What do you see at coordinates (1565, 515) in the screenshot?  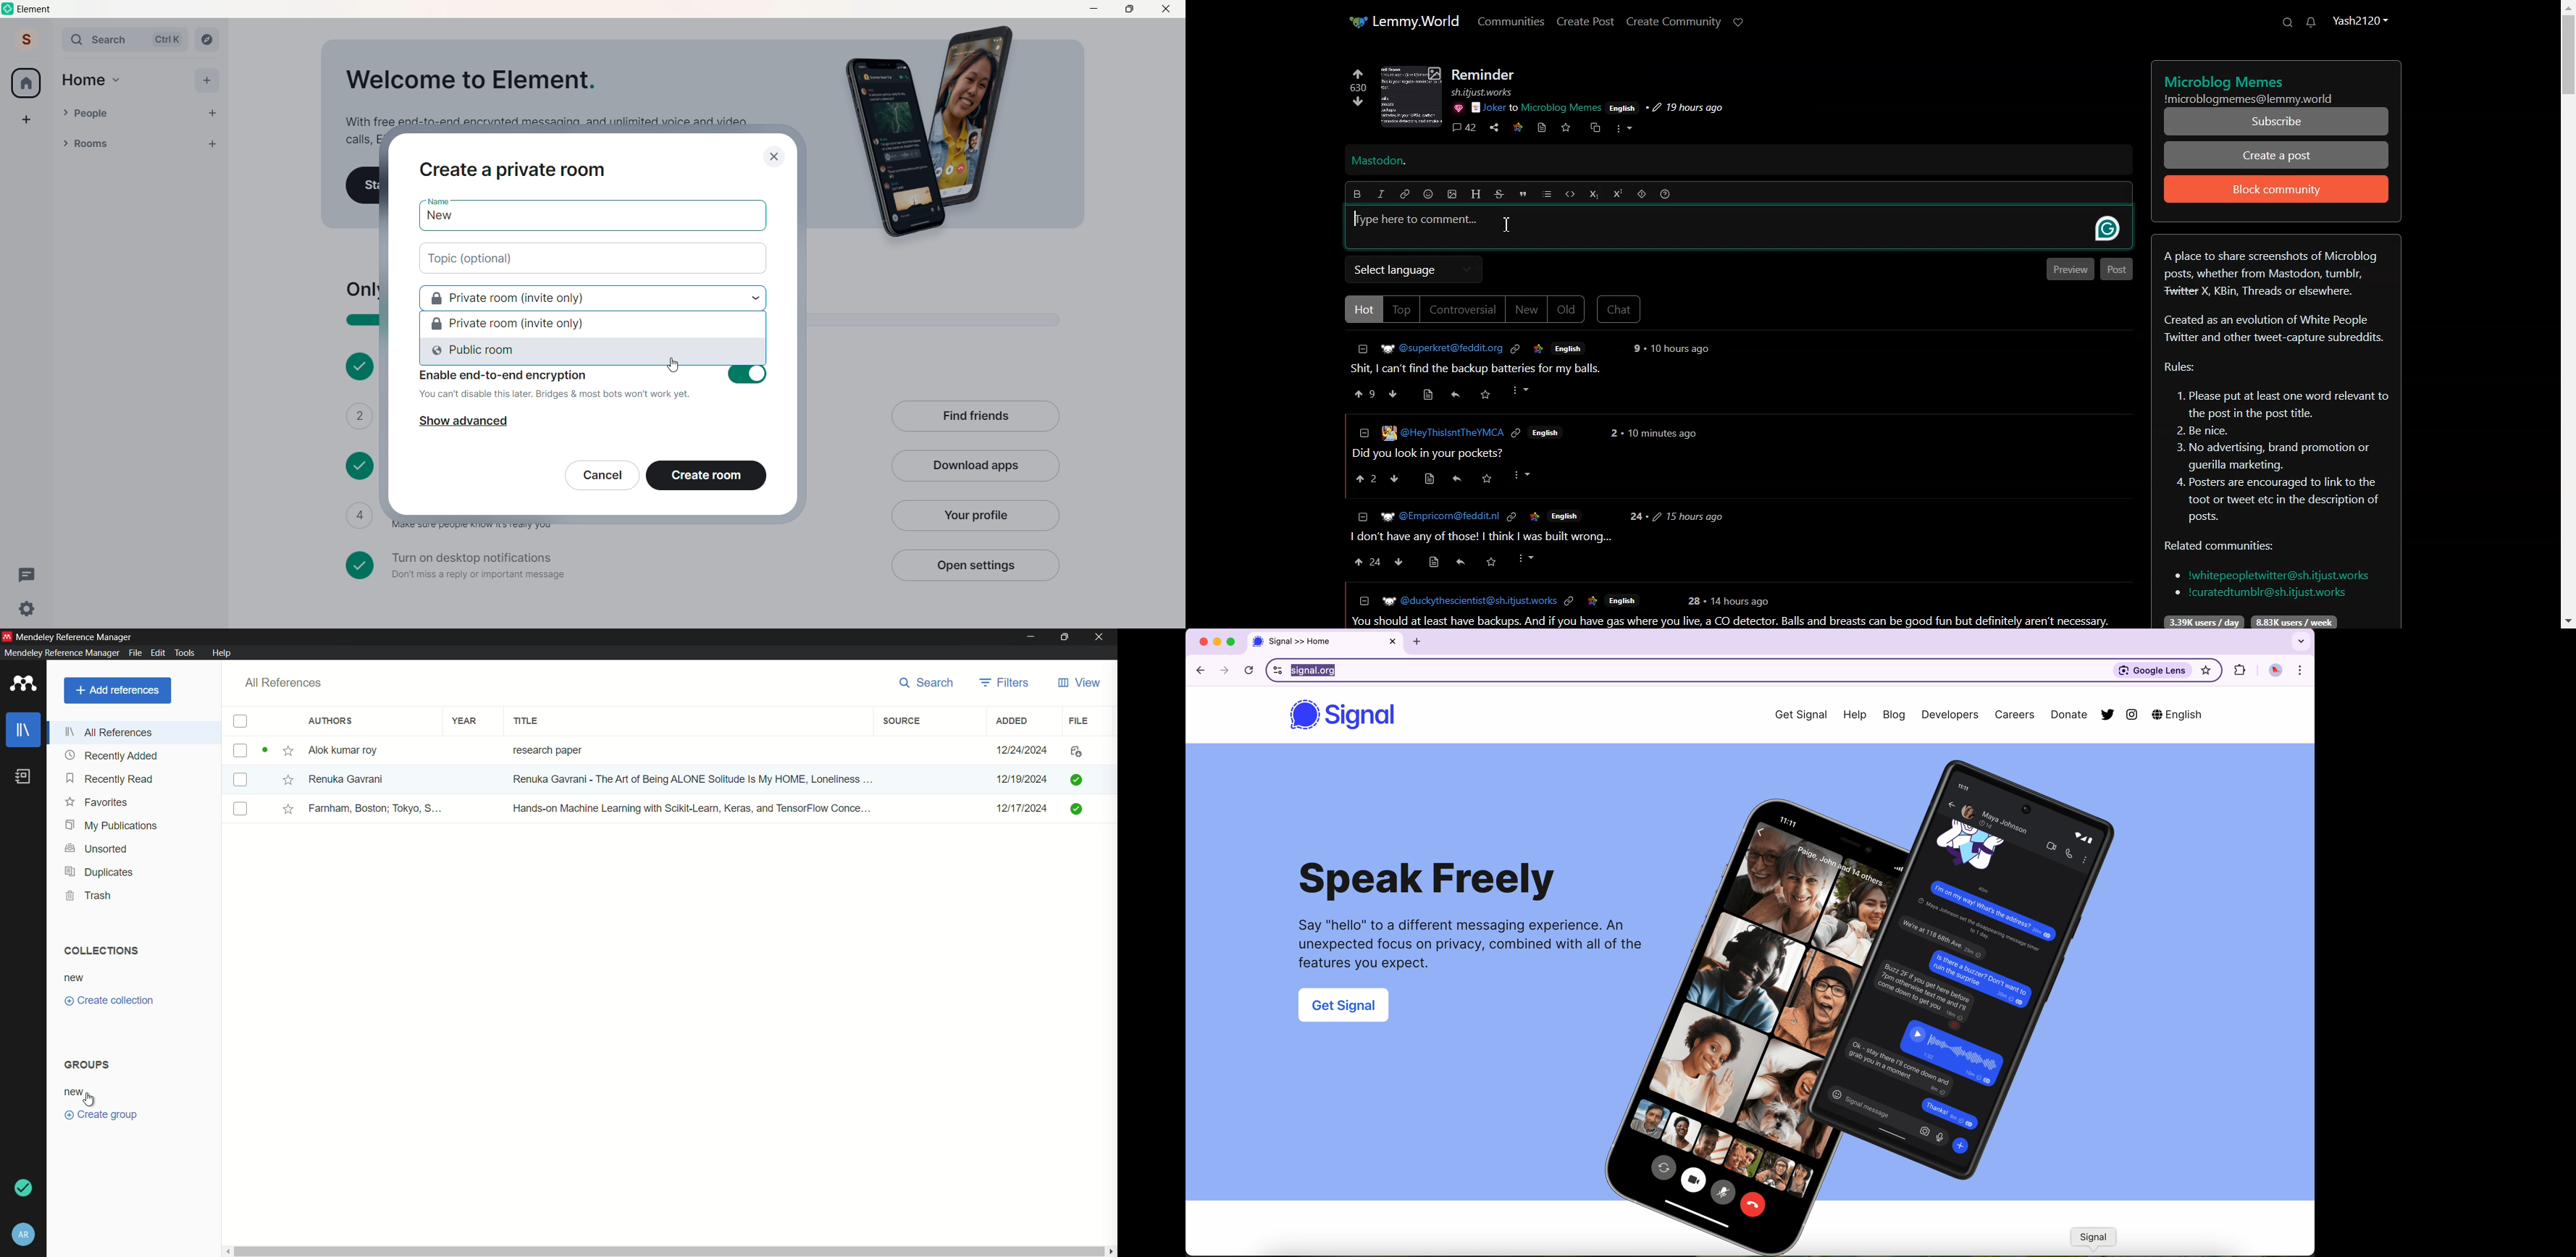 I see `` at bounding box center [1565, 515].